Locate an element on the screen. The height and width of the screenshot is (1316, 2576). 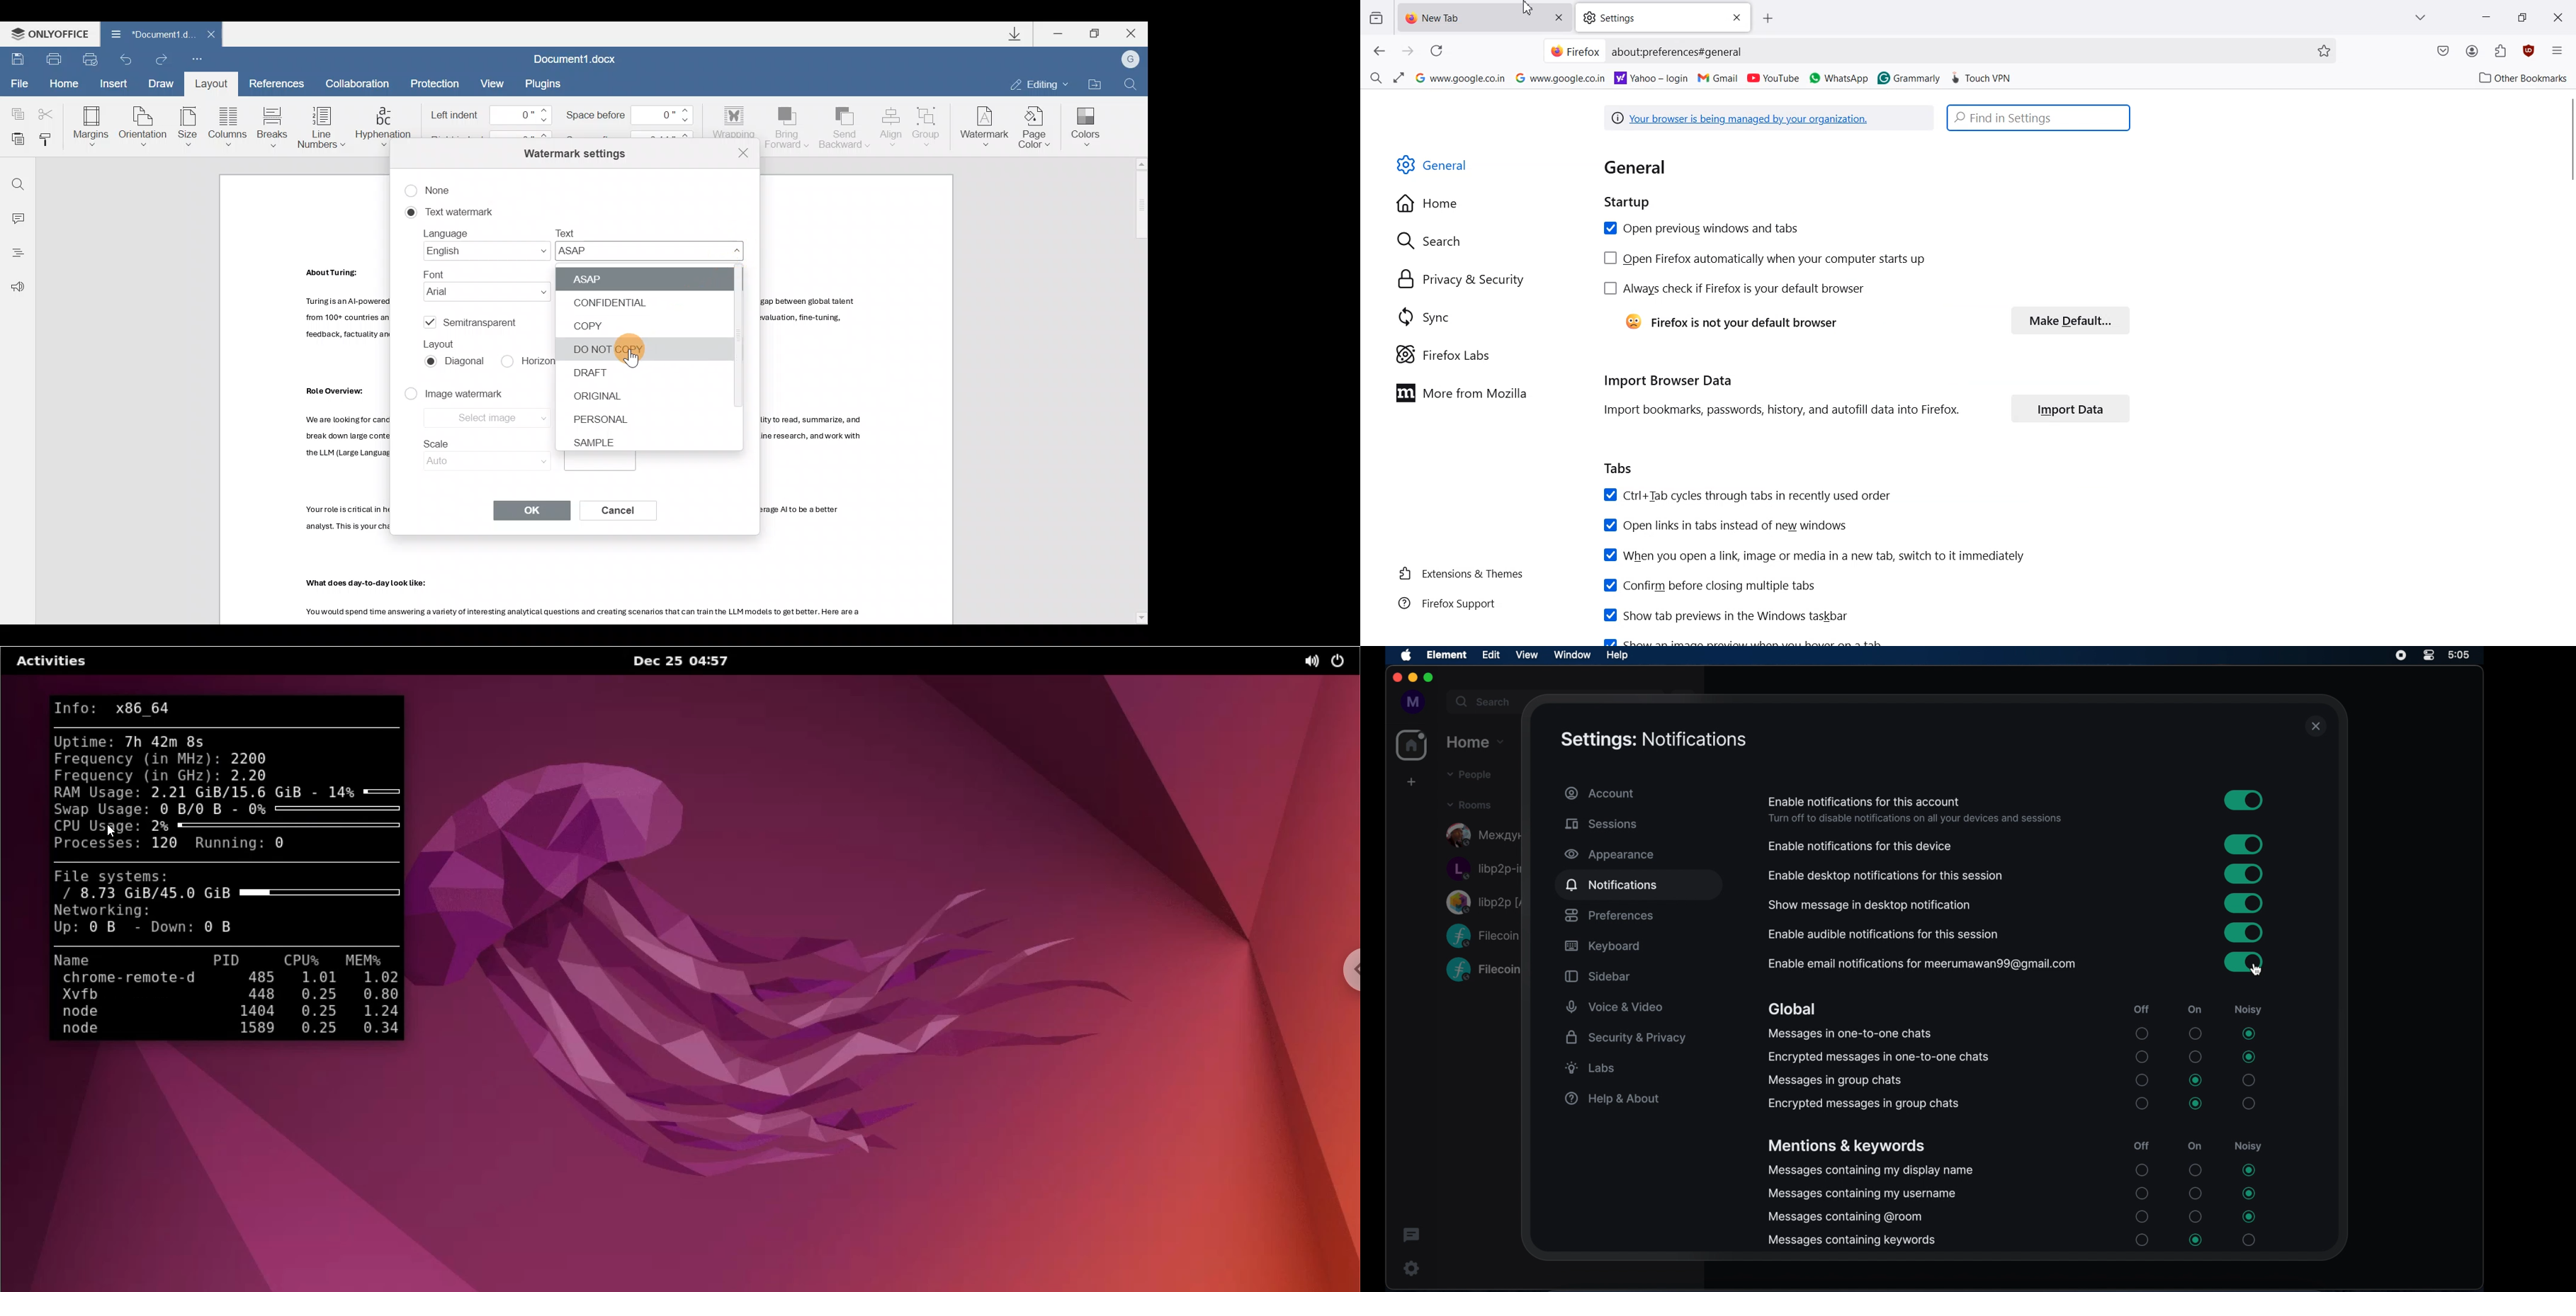
home is located at coordinates (1476, 741).